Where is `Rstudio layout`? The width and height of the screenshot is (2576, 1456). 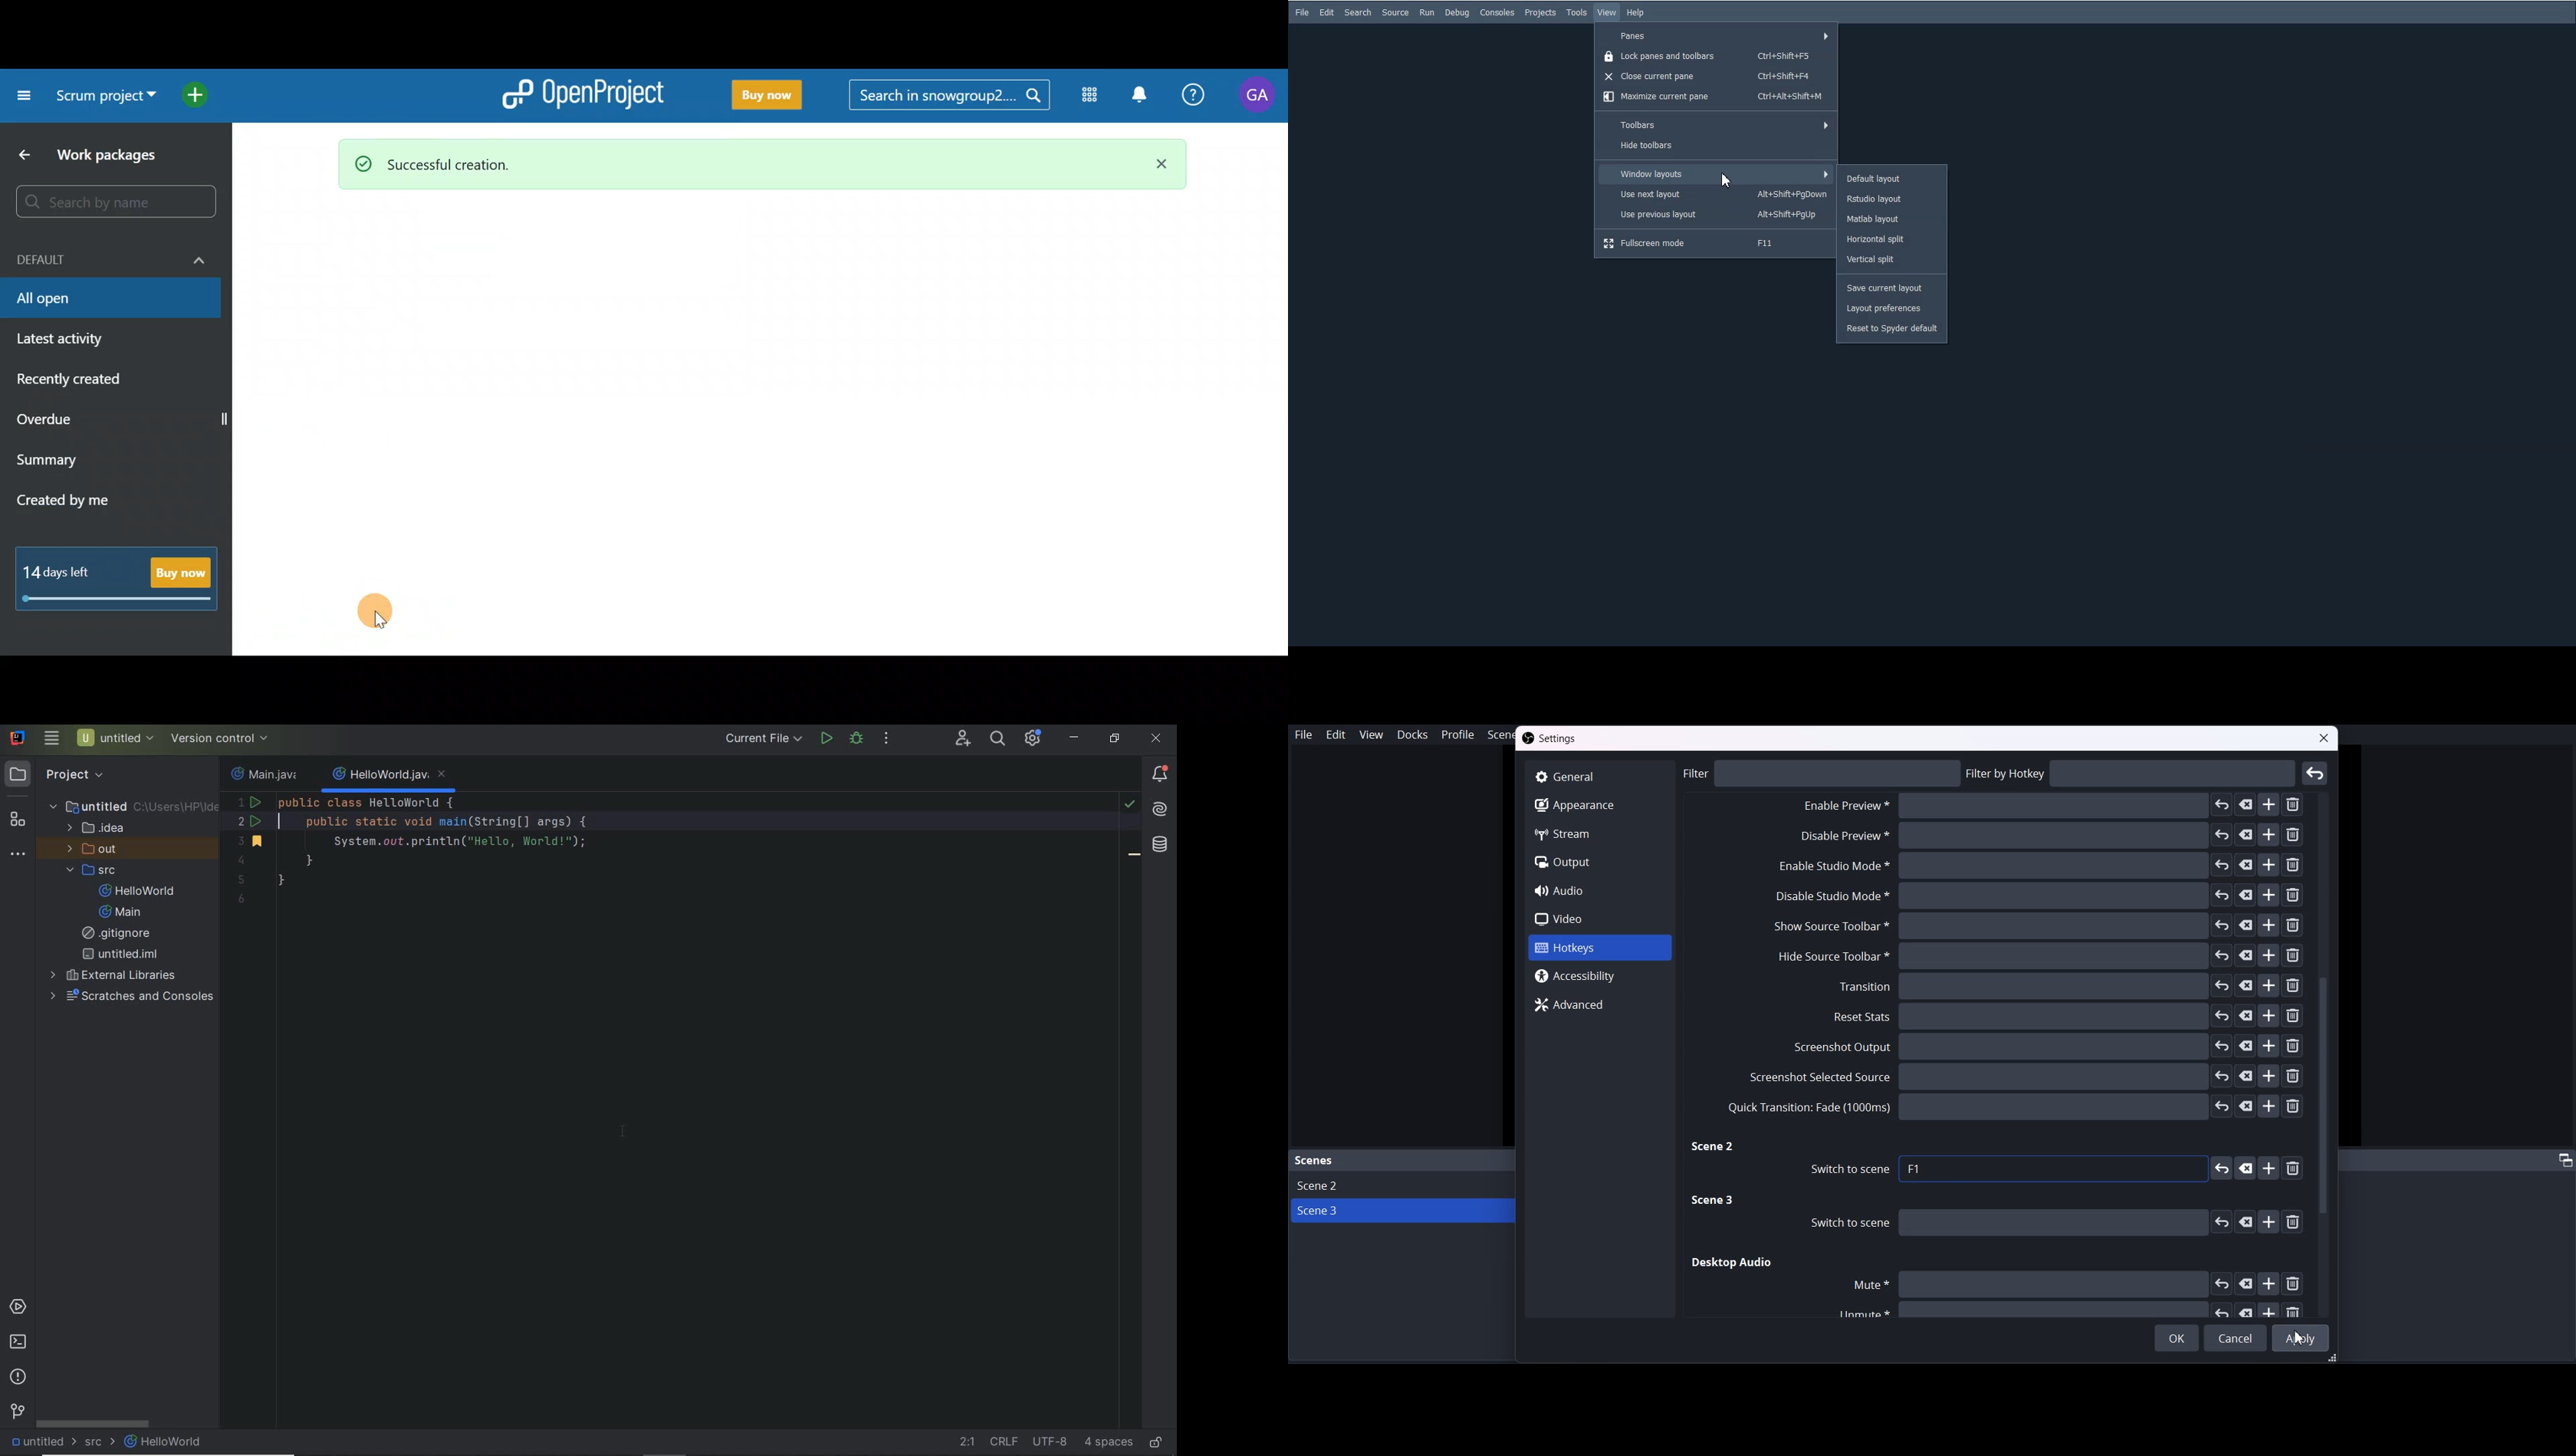
Rstudio layout is located at coordinates (1892, 197).